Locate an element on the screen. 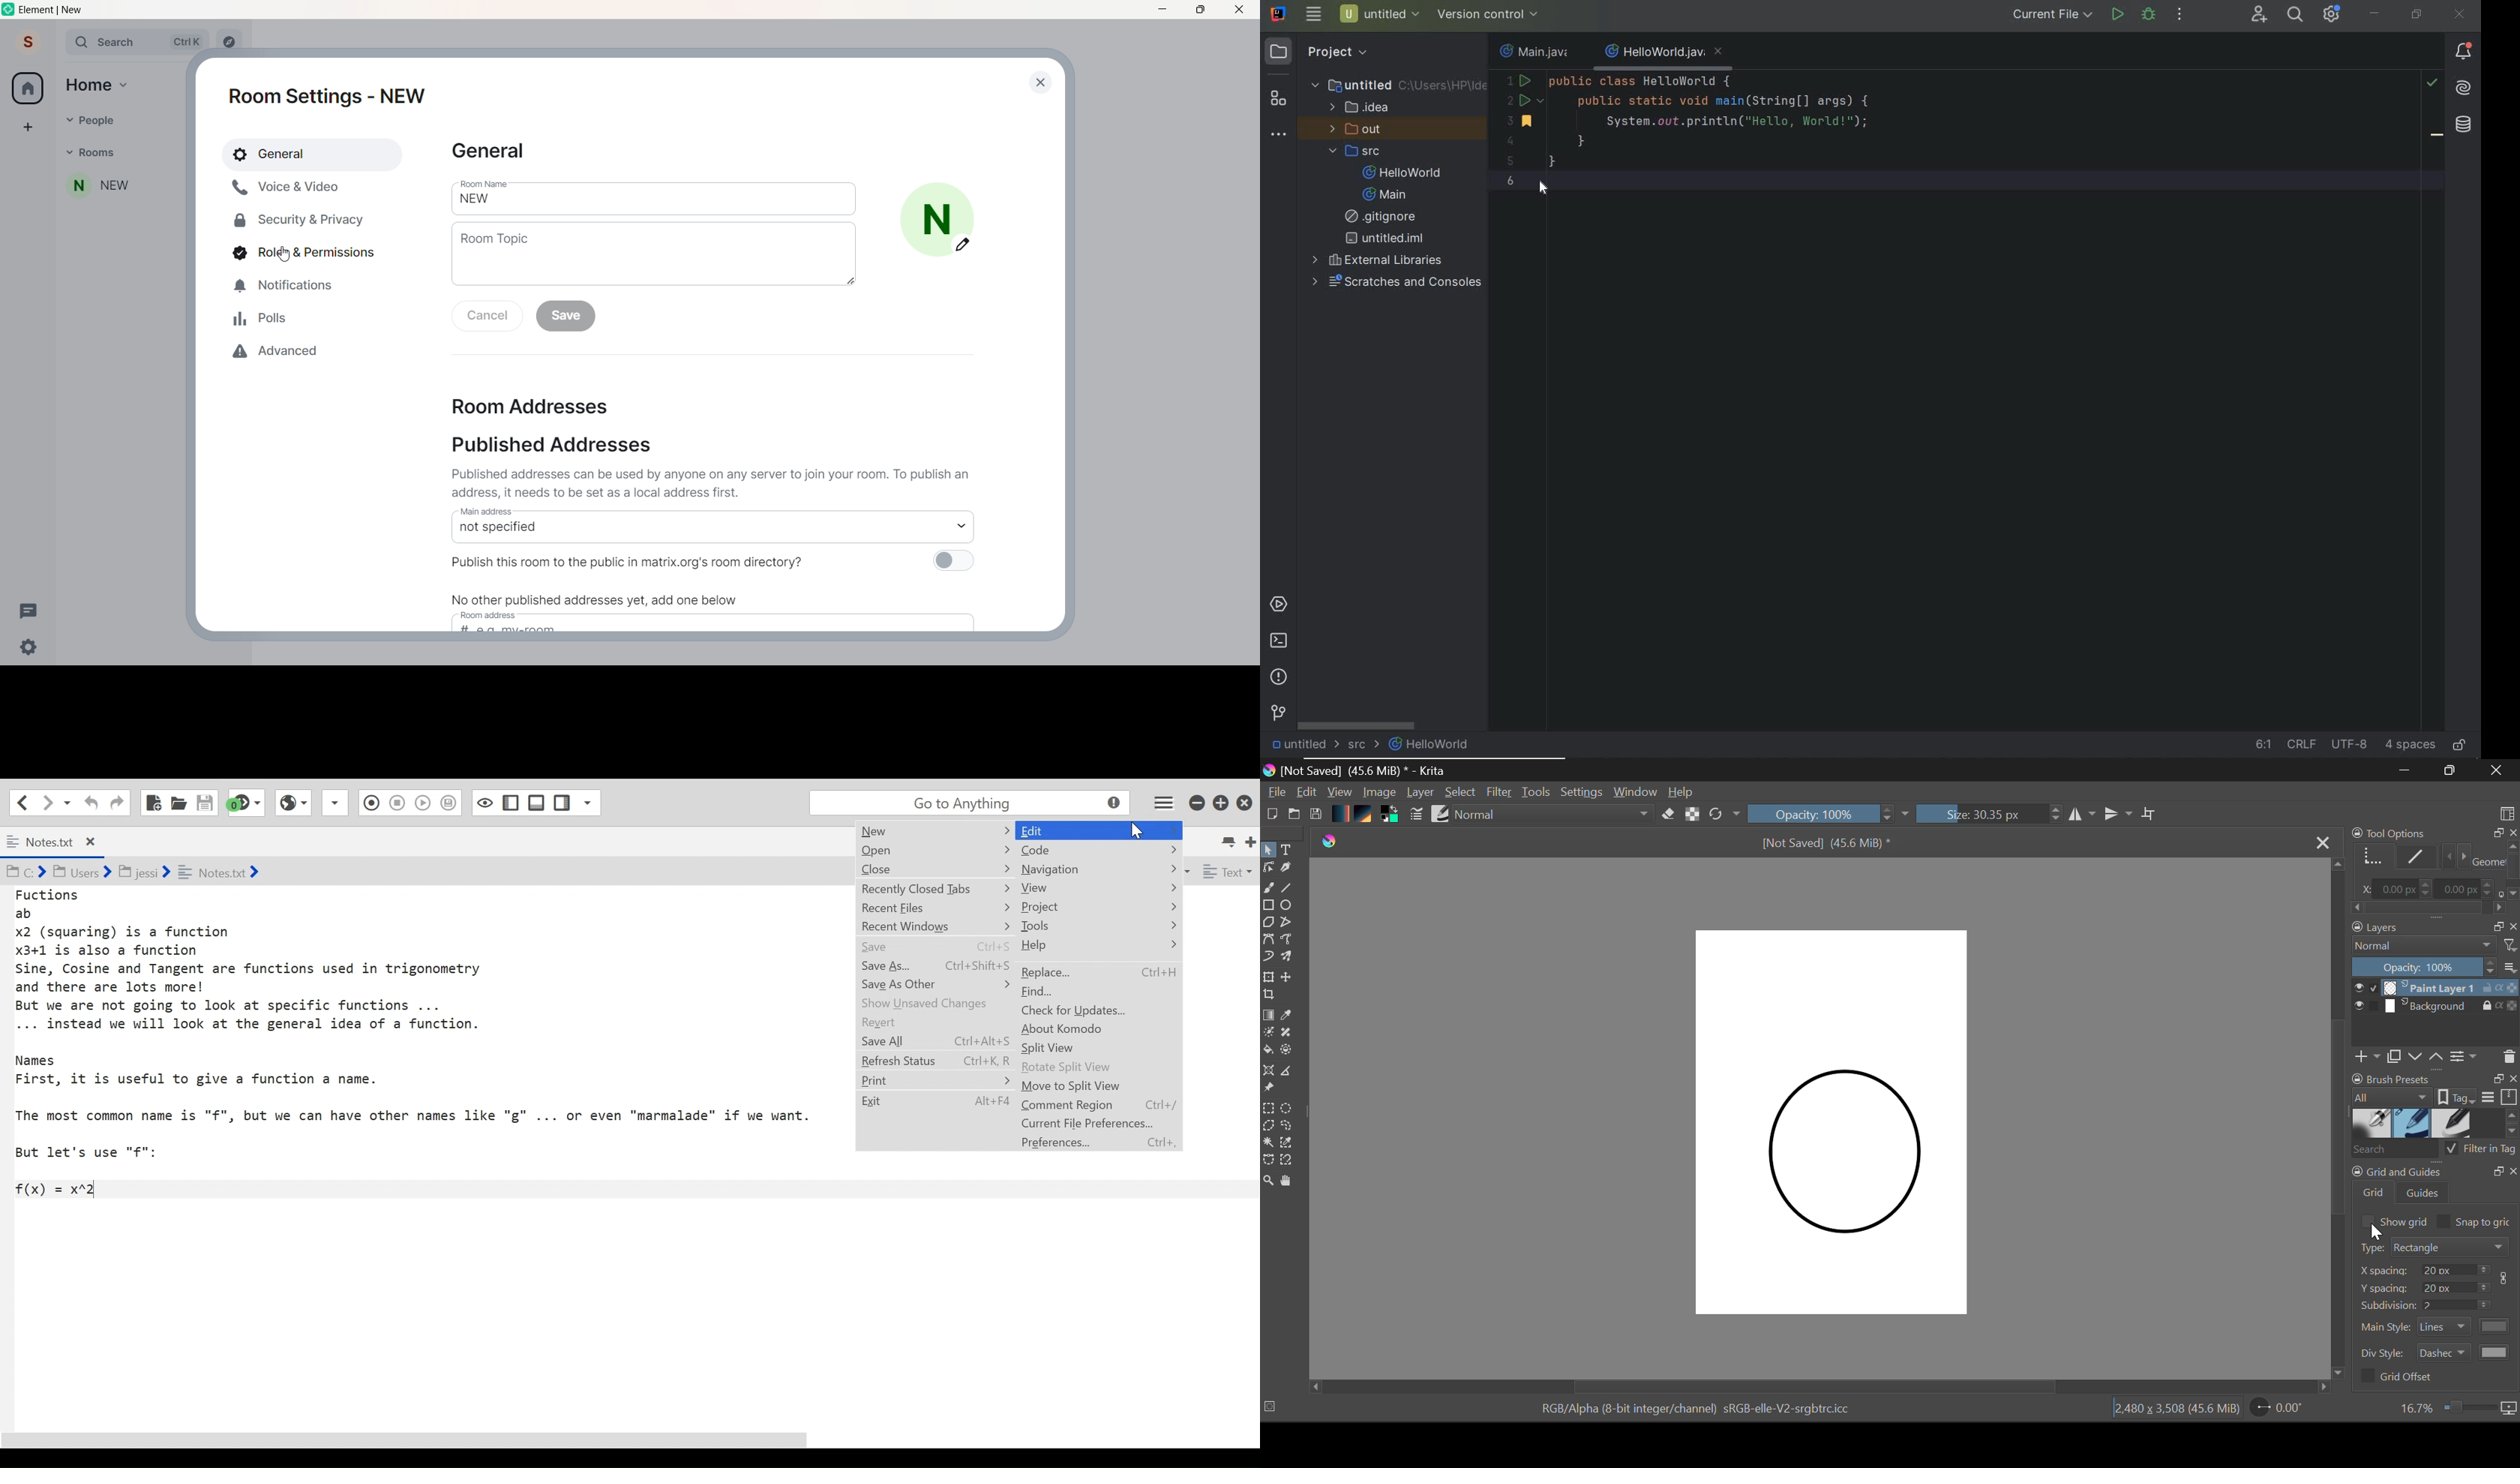 The height and width of the screenshot is (1484, 2520). Close is located at coordinates (2499, 770).